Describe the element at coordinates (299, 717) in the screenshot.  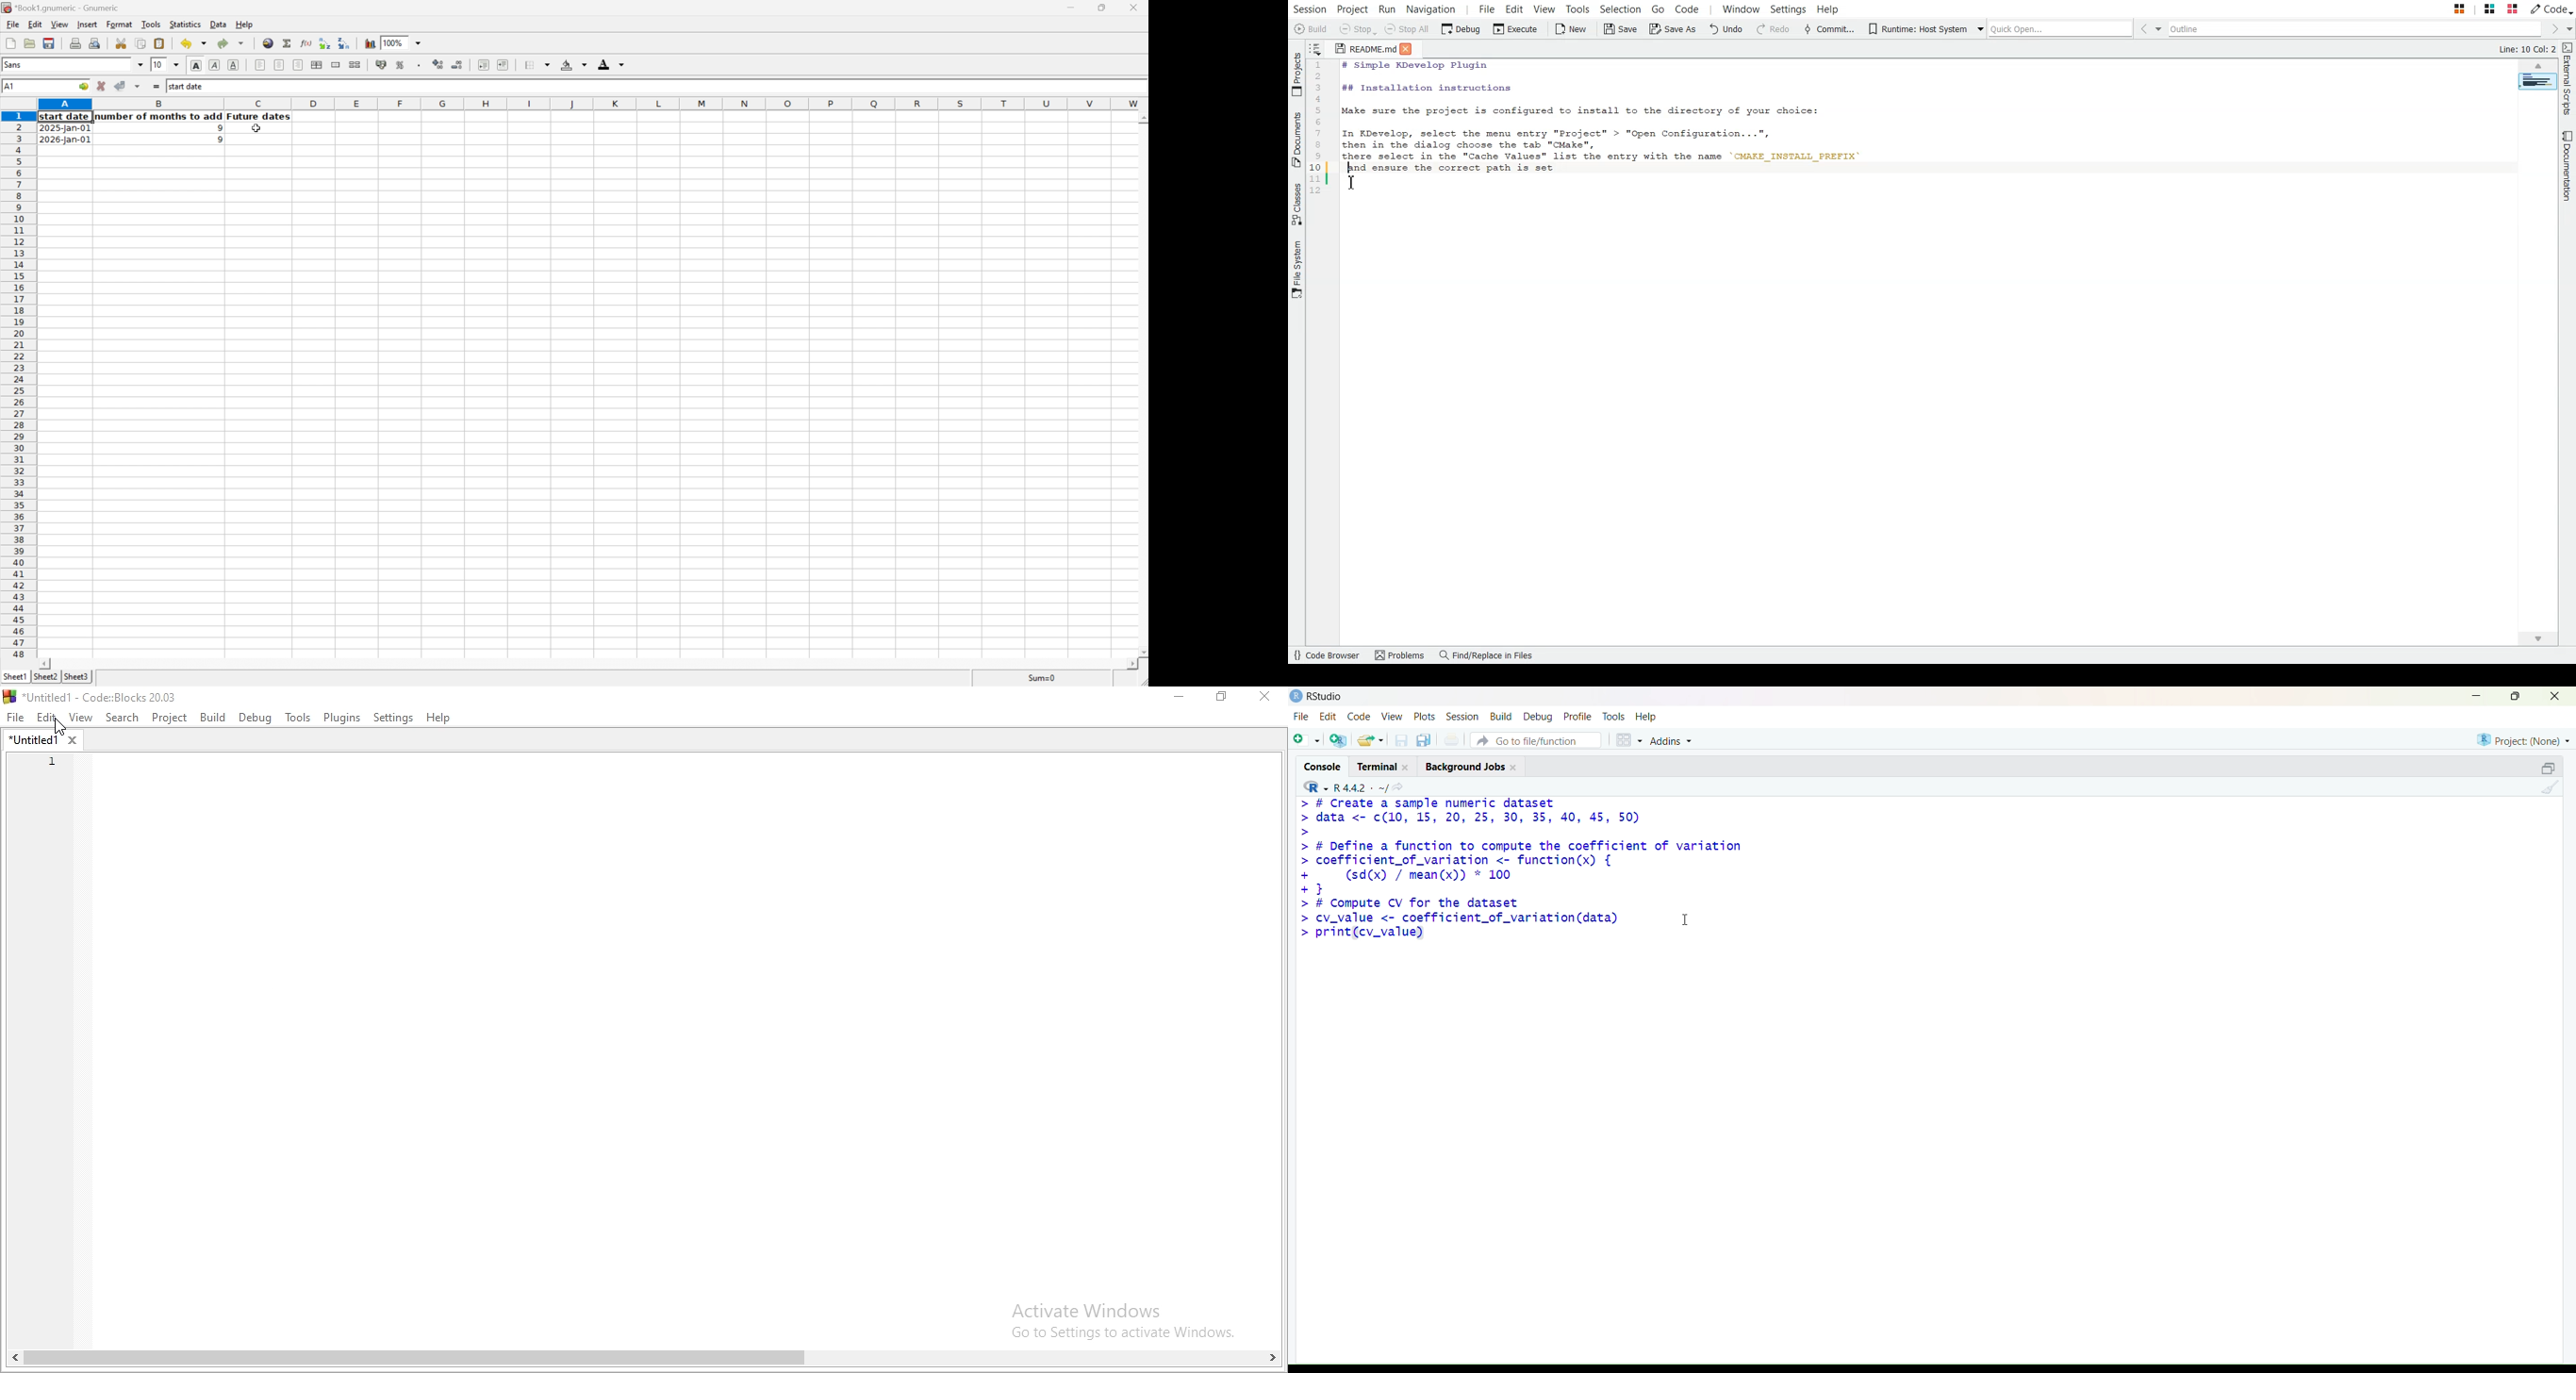
I see `tools` at that location.